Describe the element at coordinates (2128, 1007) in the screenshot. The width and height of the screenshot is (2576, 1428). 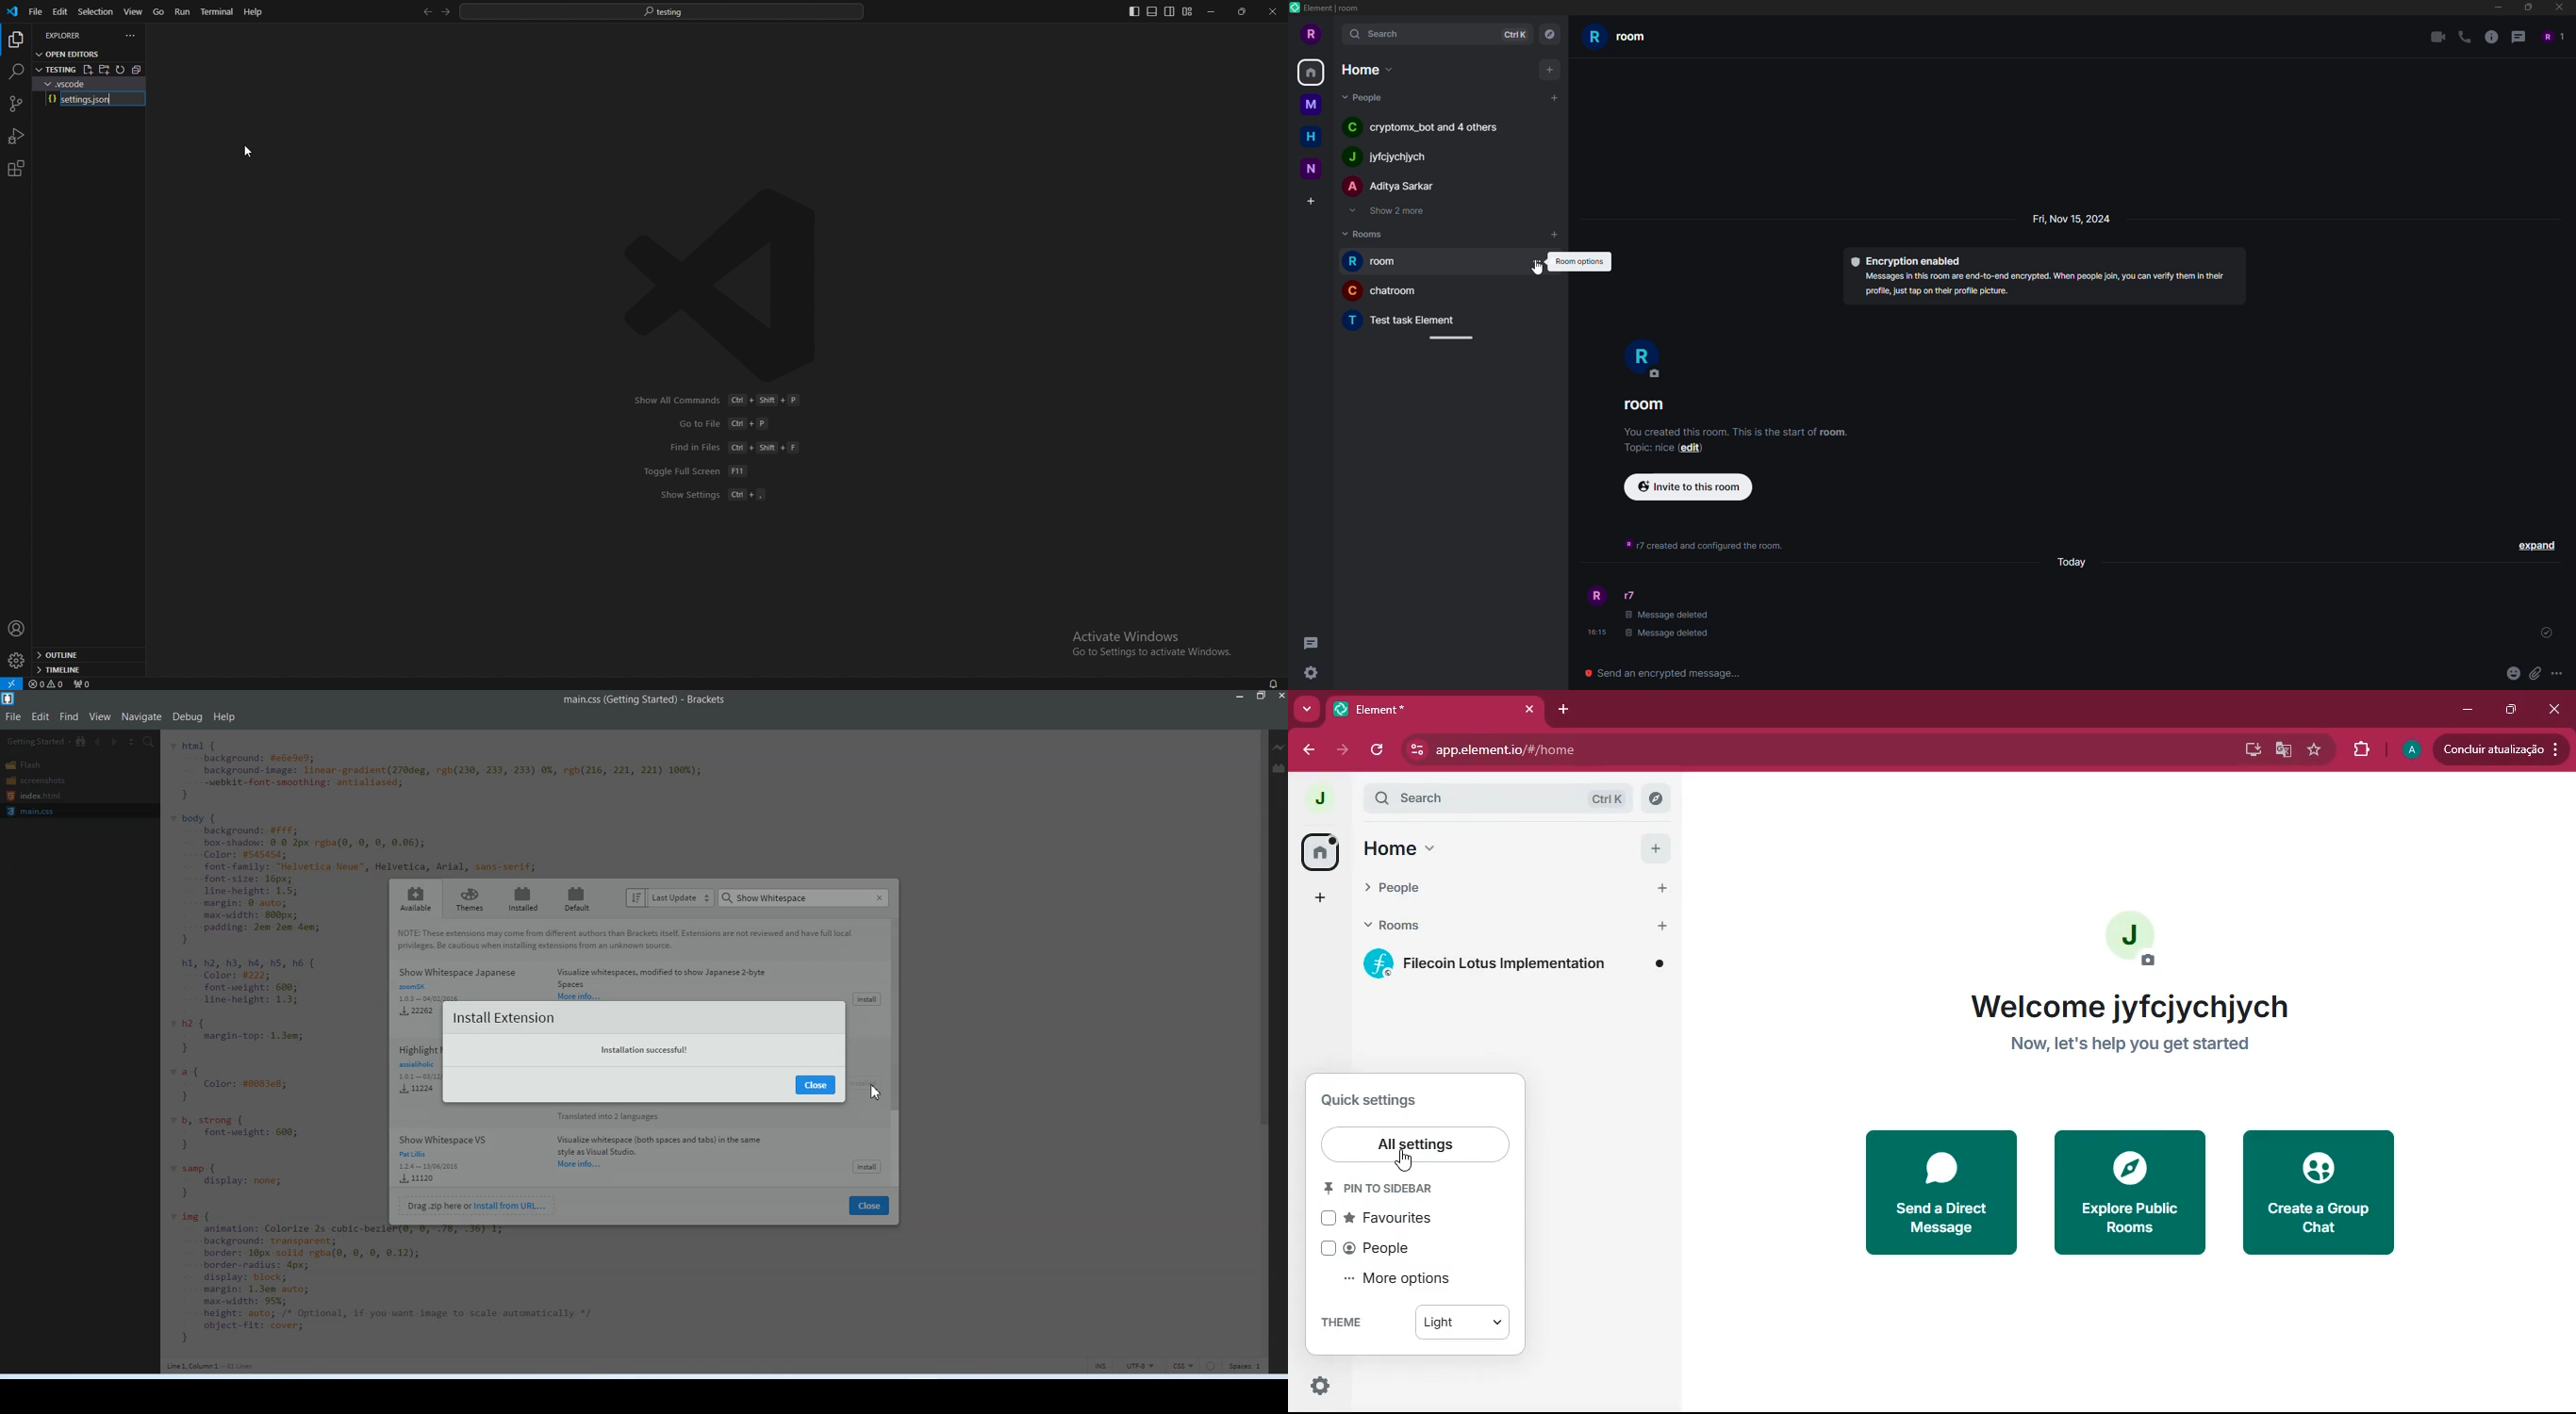
I see `Welcome jyfcjychjych` at that location.